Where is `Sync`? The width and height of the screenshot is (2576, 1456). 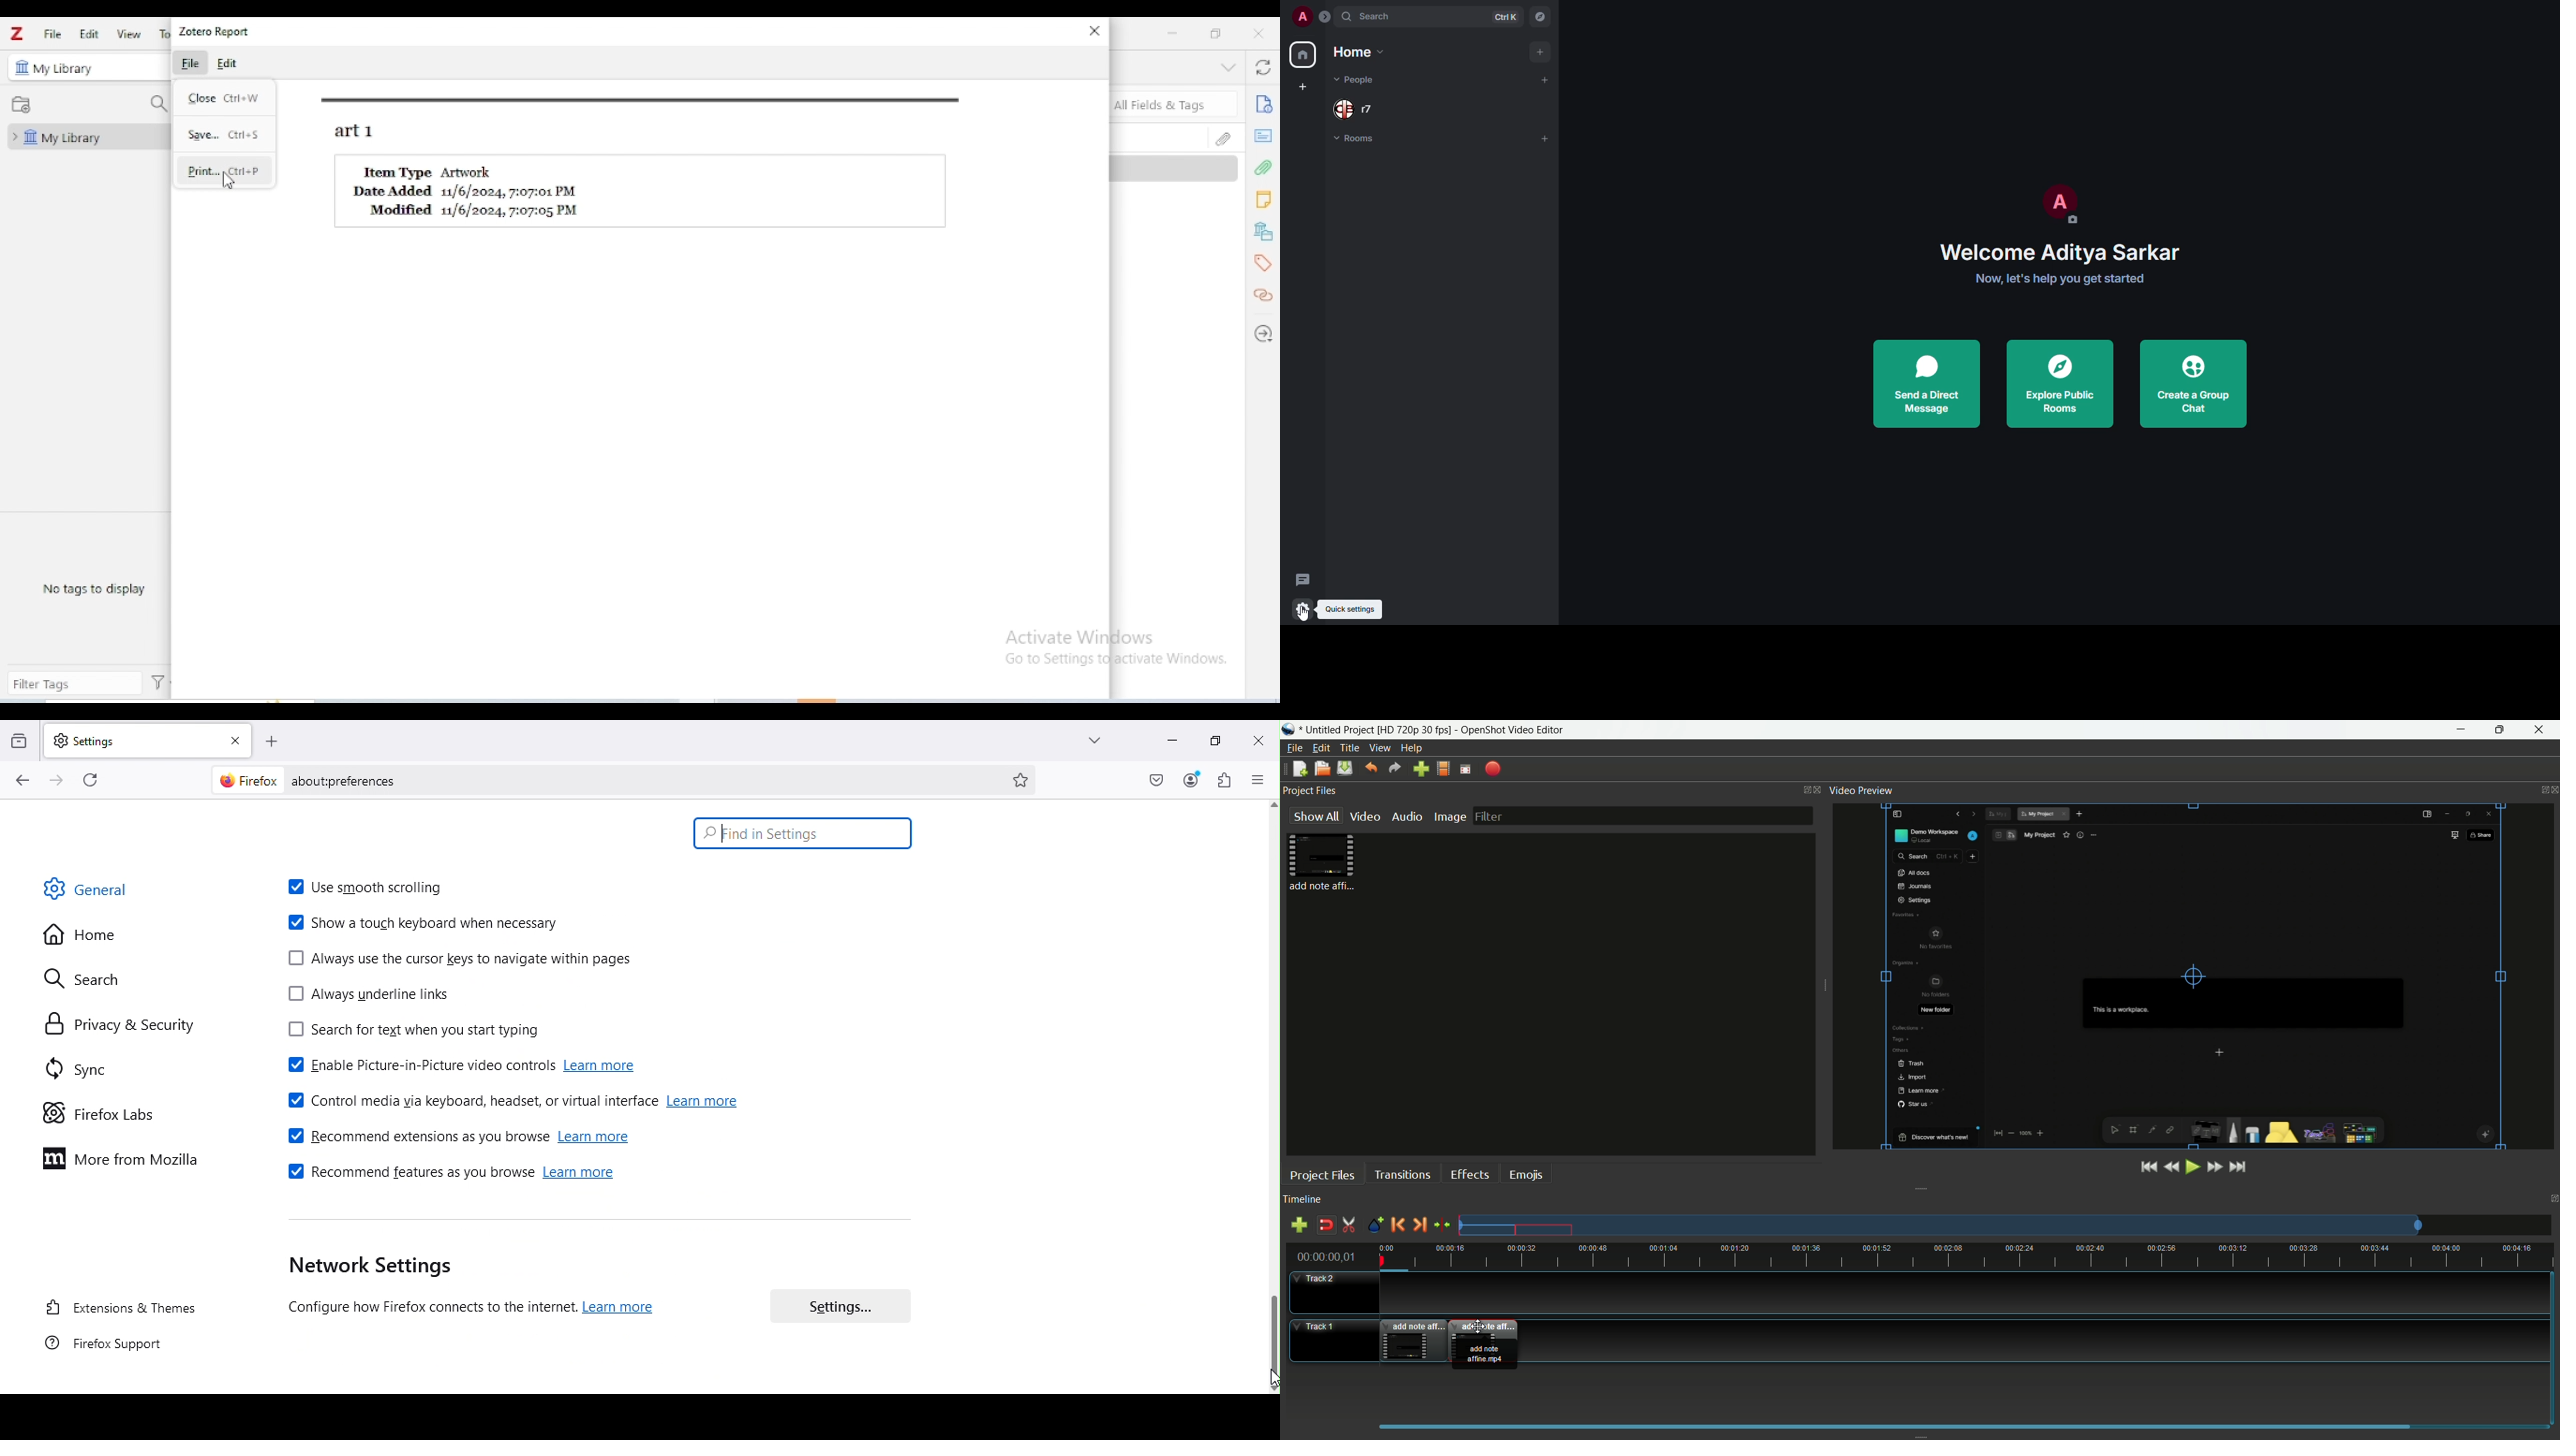 Sync is located at coordinates (104, 1072).